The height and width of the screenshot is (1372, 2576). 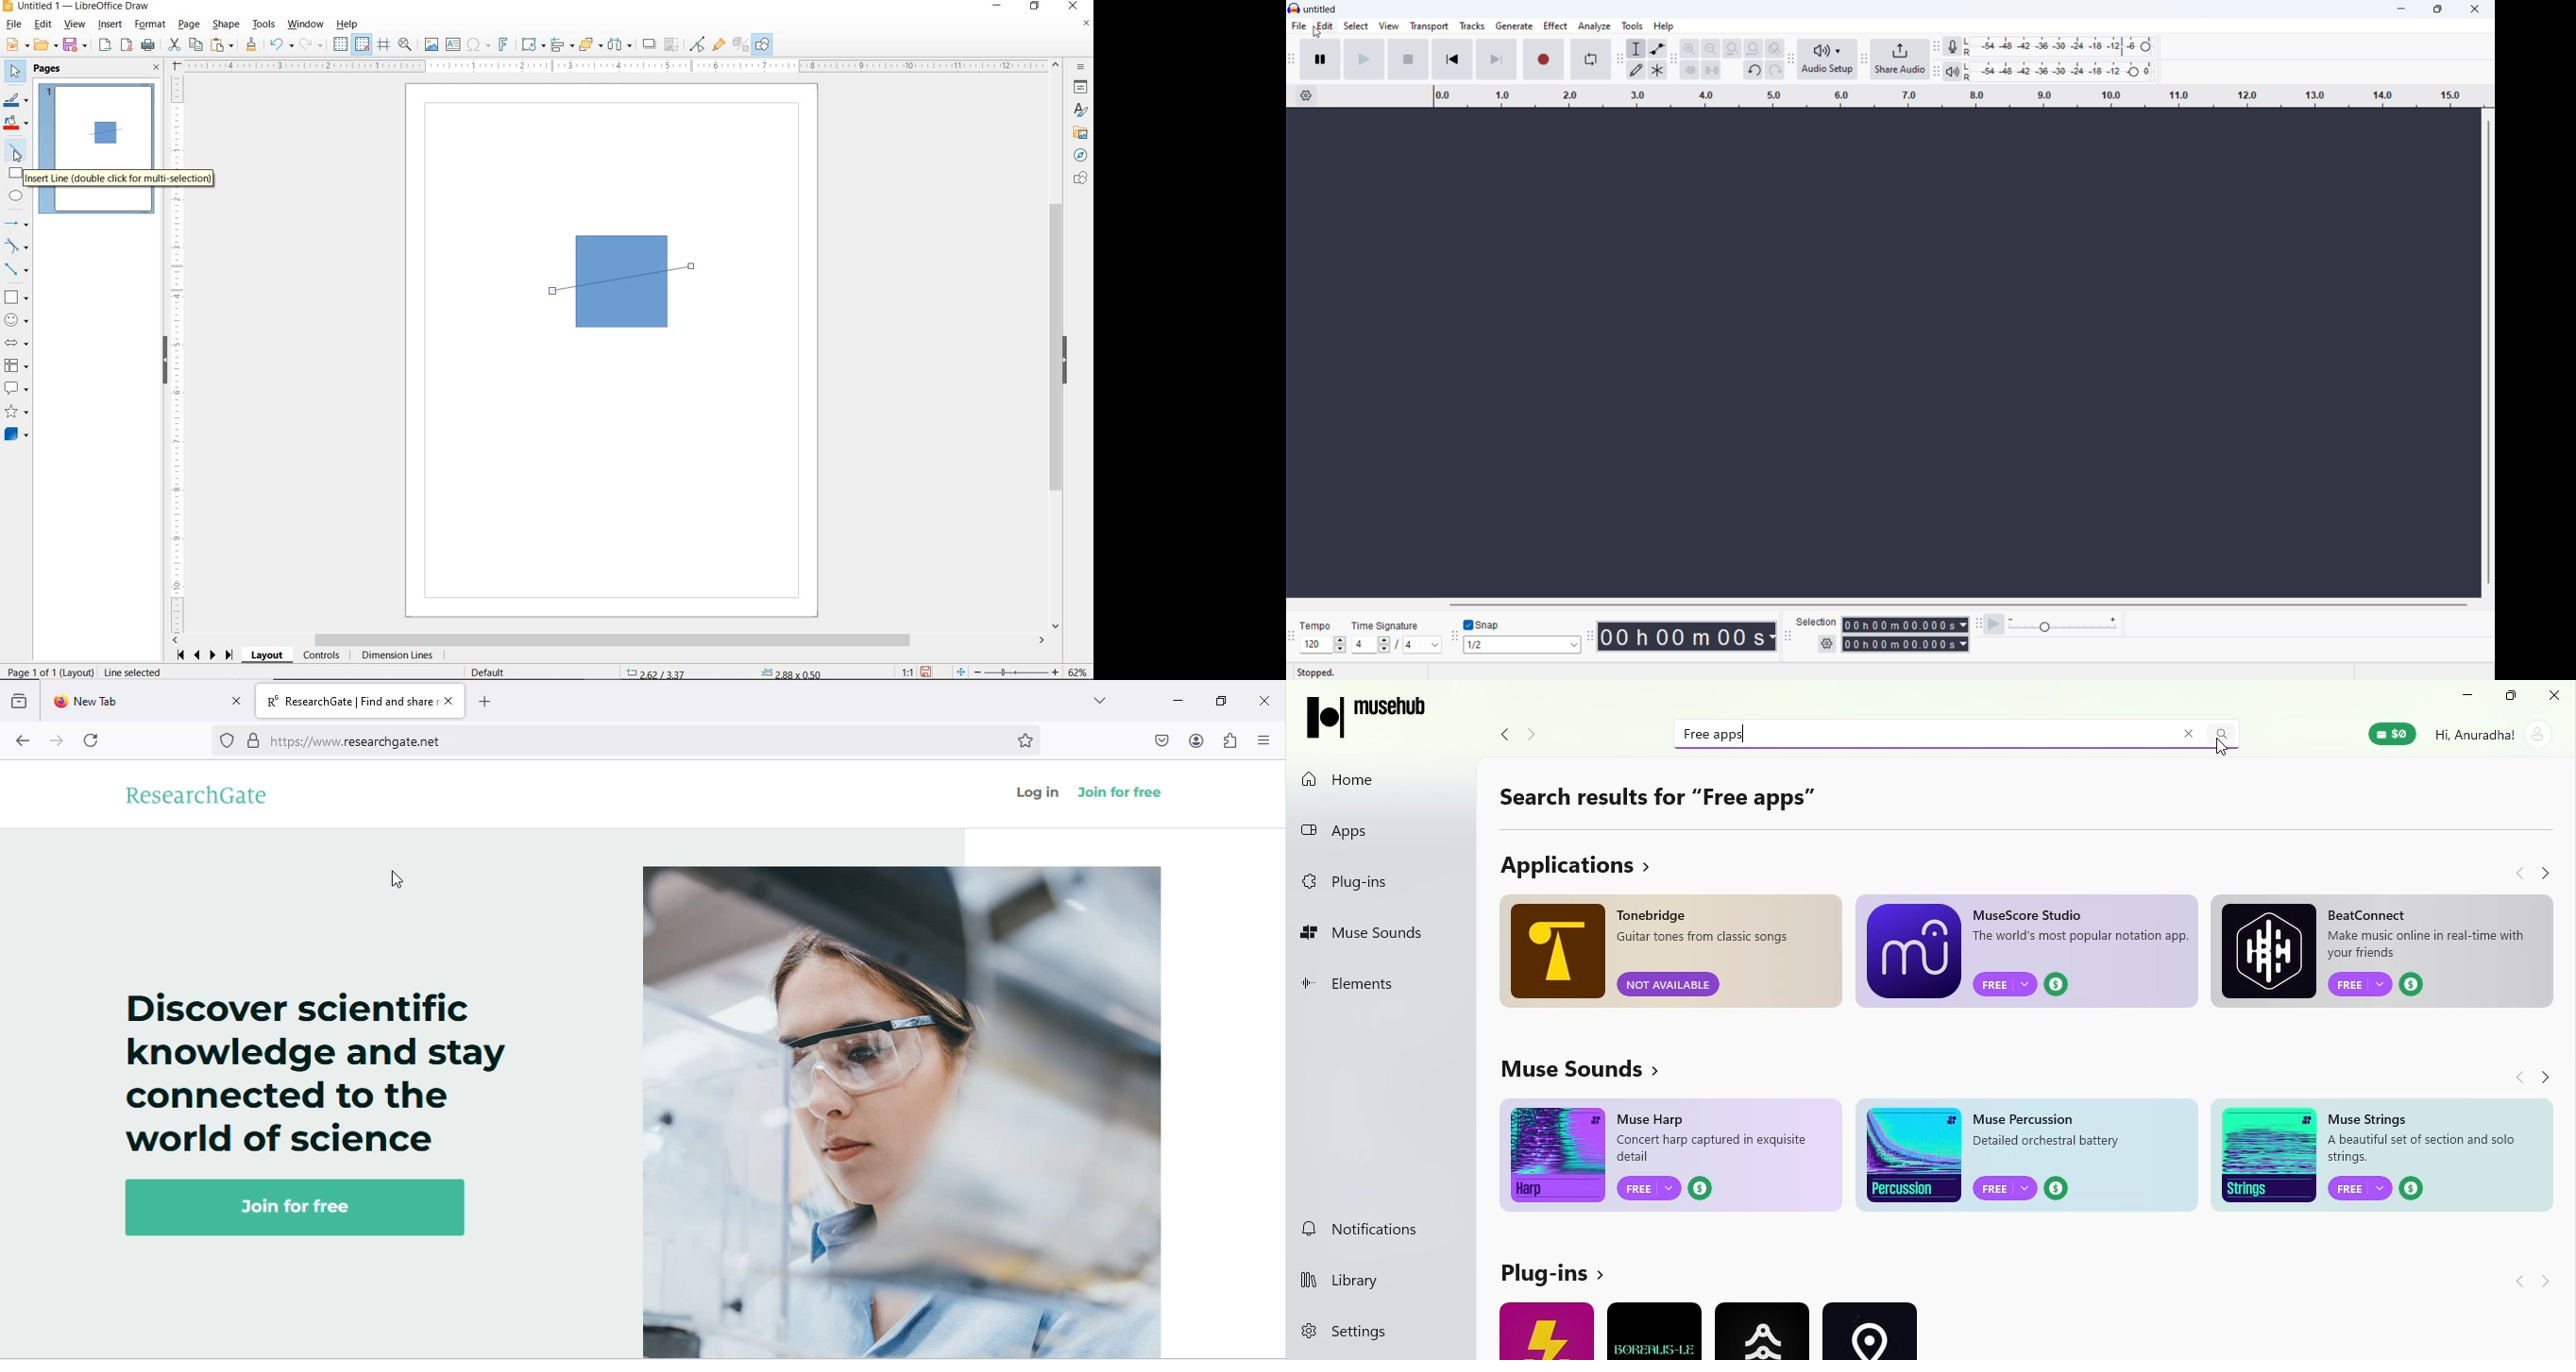 What do you see at coordinates (532, 44) in the screenshot?
I see `TRANSFORMATIONS` at bounding box center [532, 44].